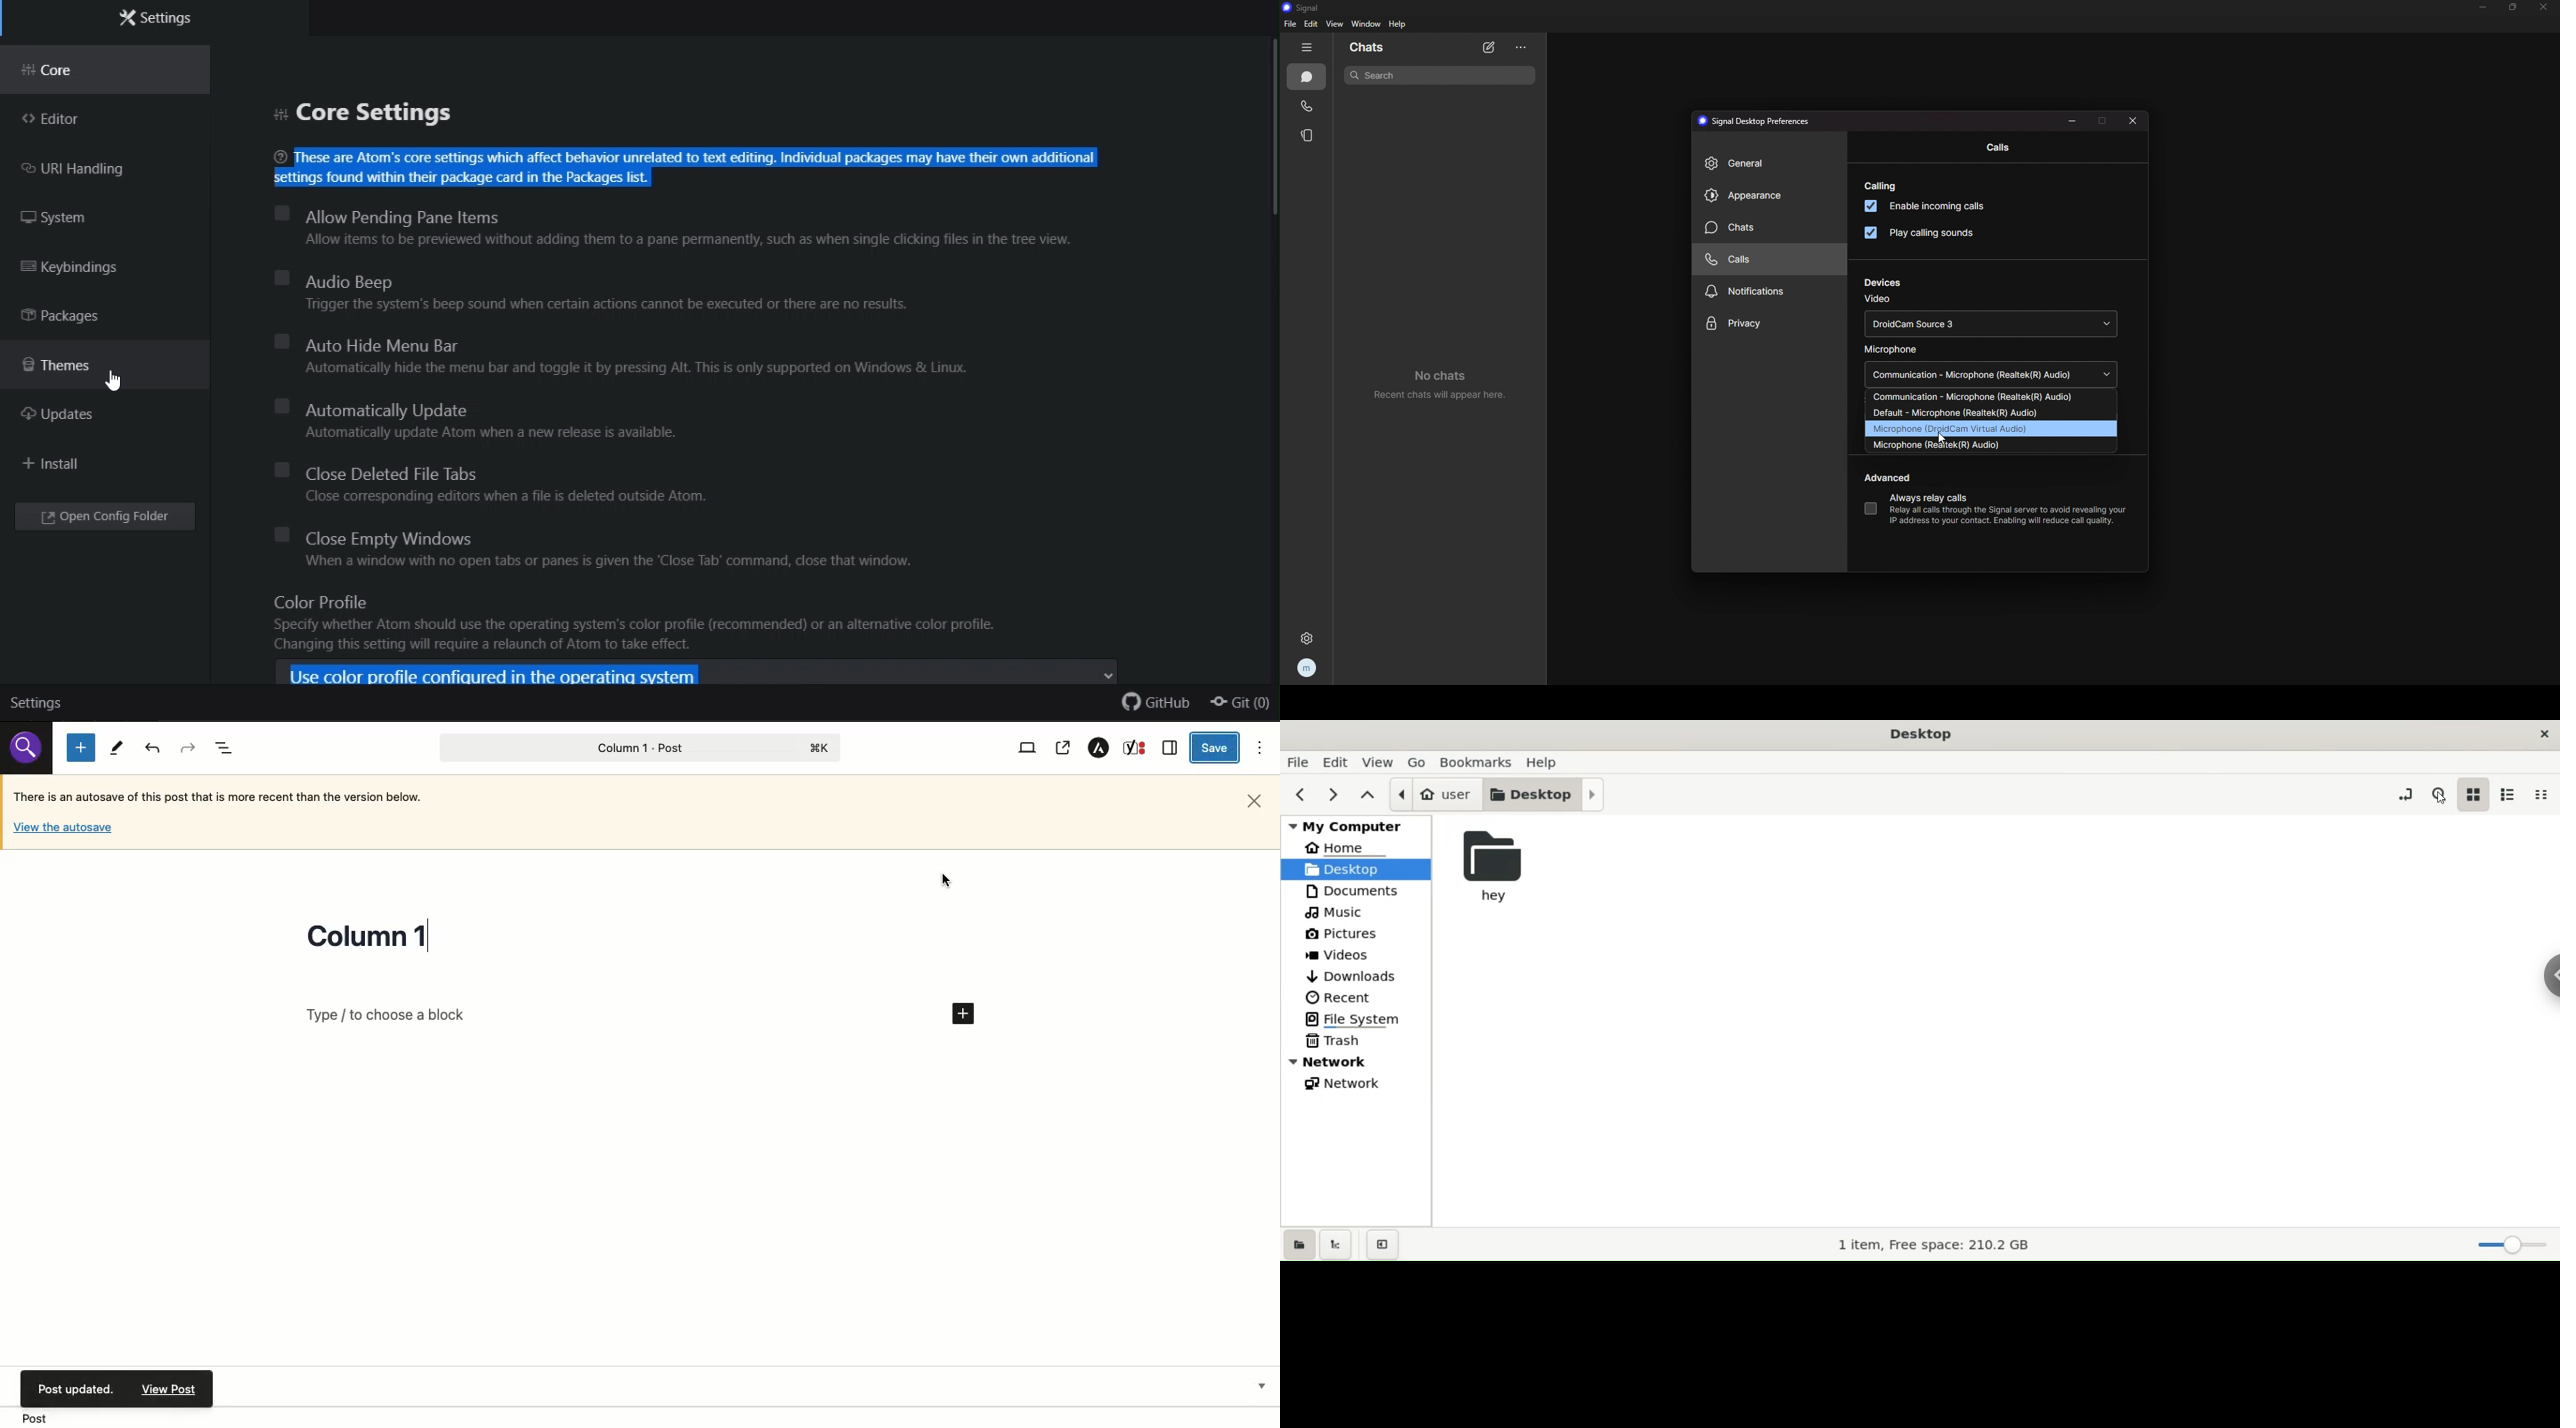 Image resolution: width=2576 pixels, height=1428 pixels. Describe the element at coordinates (2513, 7) in the screenshot. I see `resize` at that location.